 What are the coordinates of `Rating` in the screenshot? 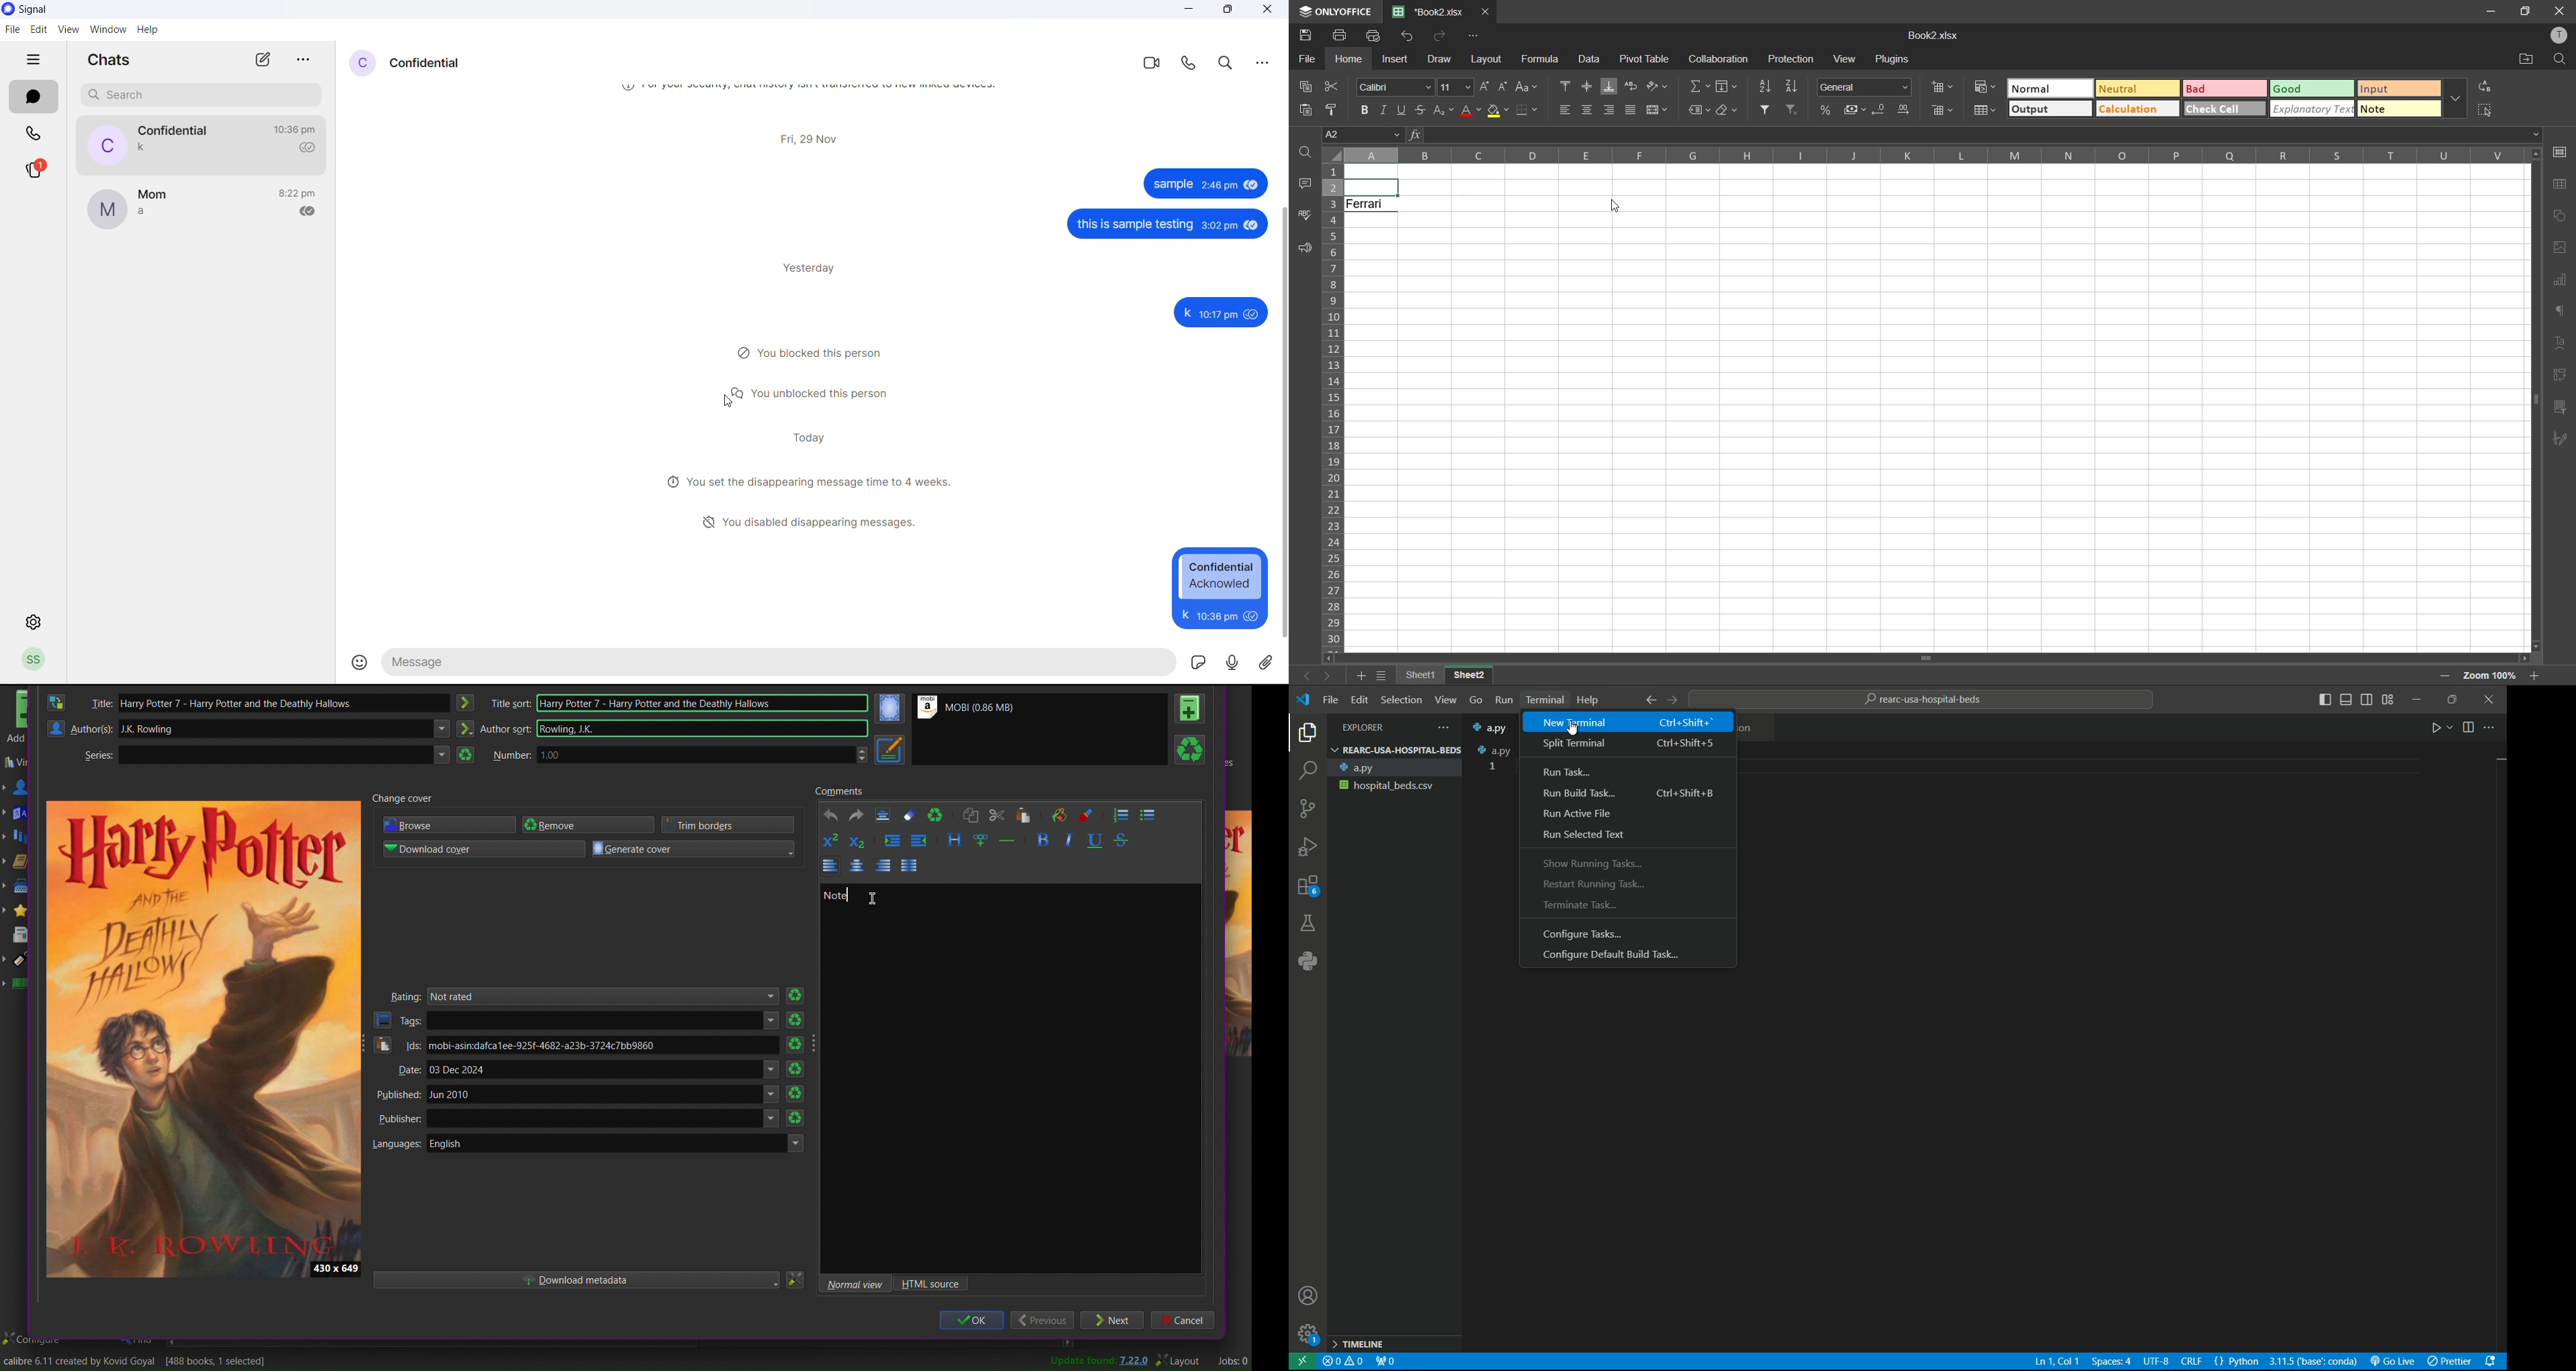 It's located at (405, 995).